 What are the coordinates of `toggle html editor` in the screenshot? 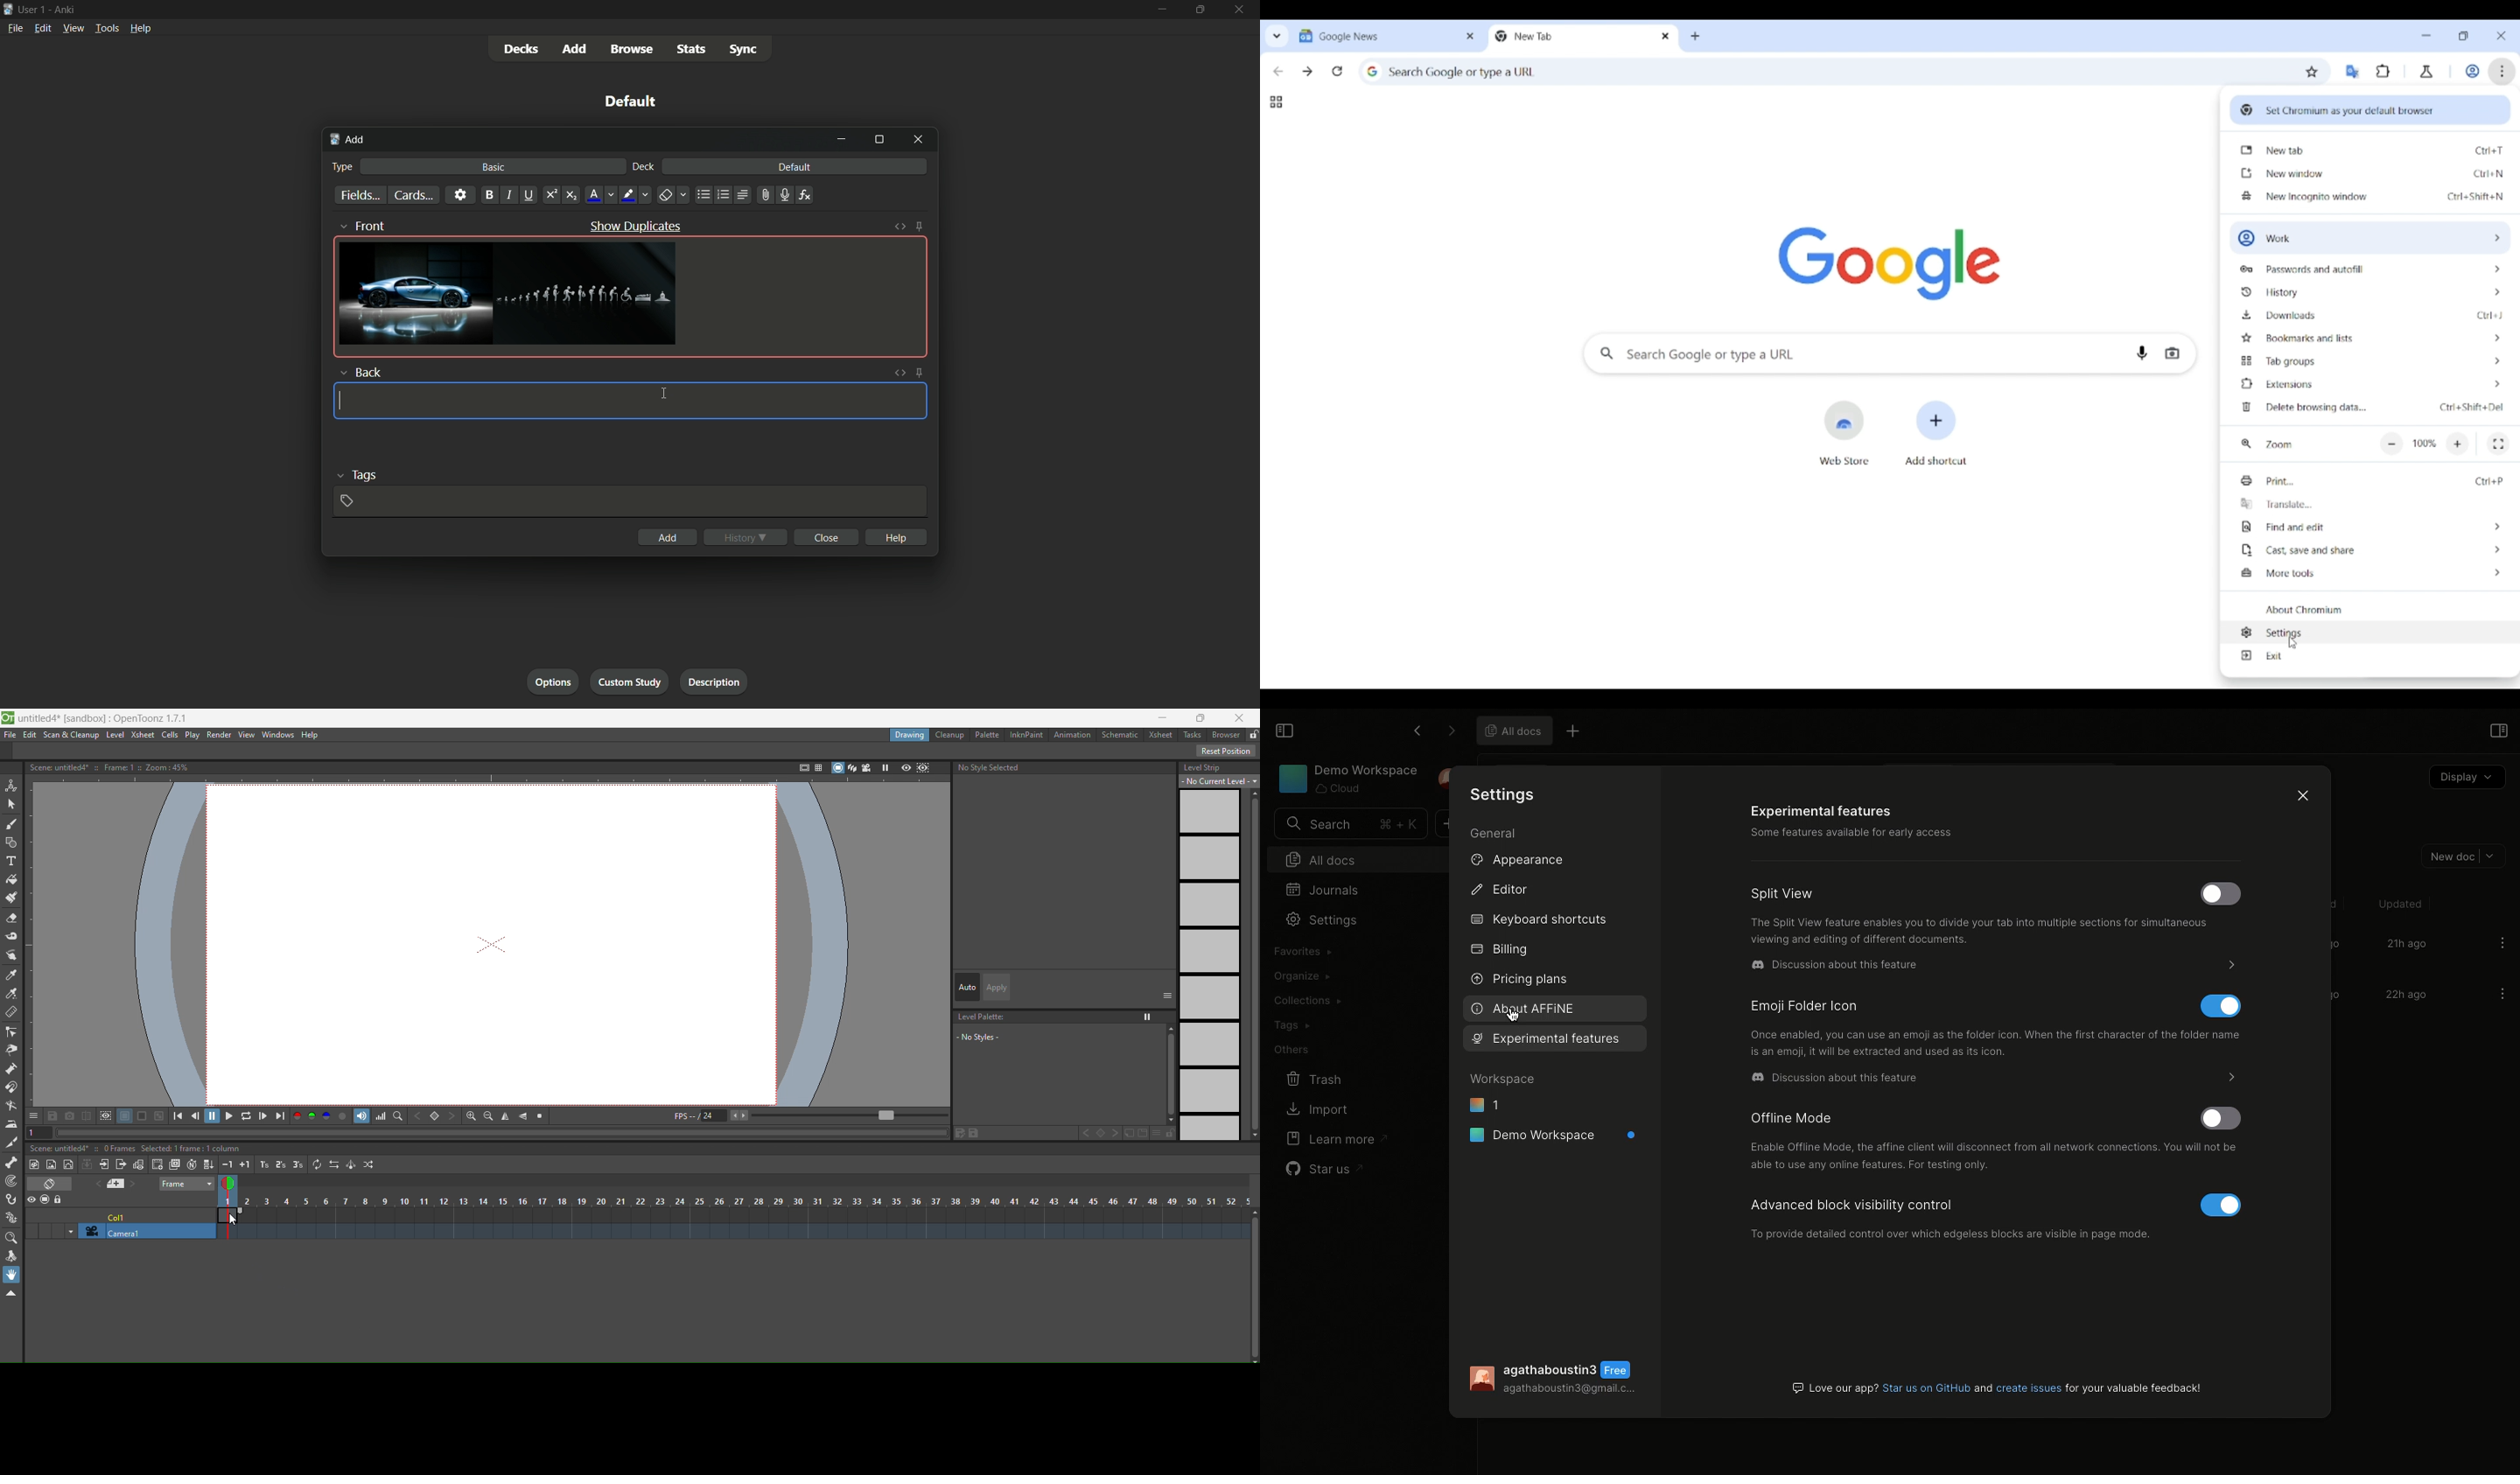 It's located at (900, 226).